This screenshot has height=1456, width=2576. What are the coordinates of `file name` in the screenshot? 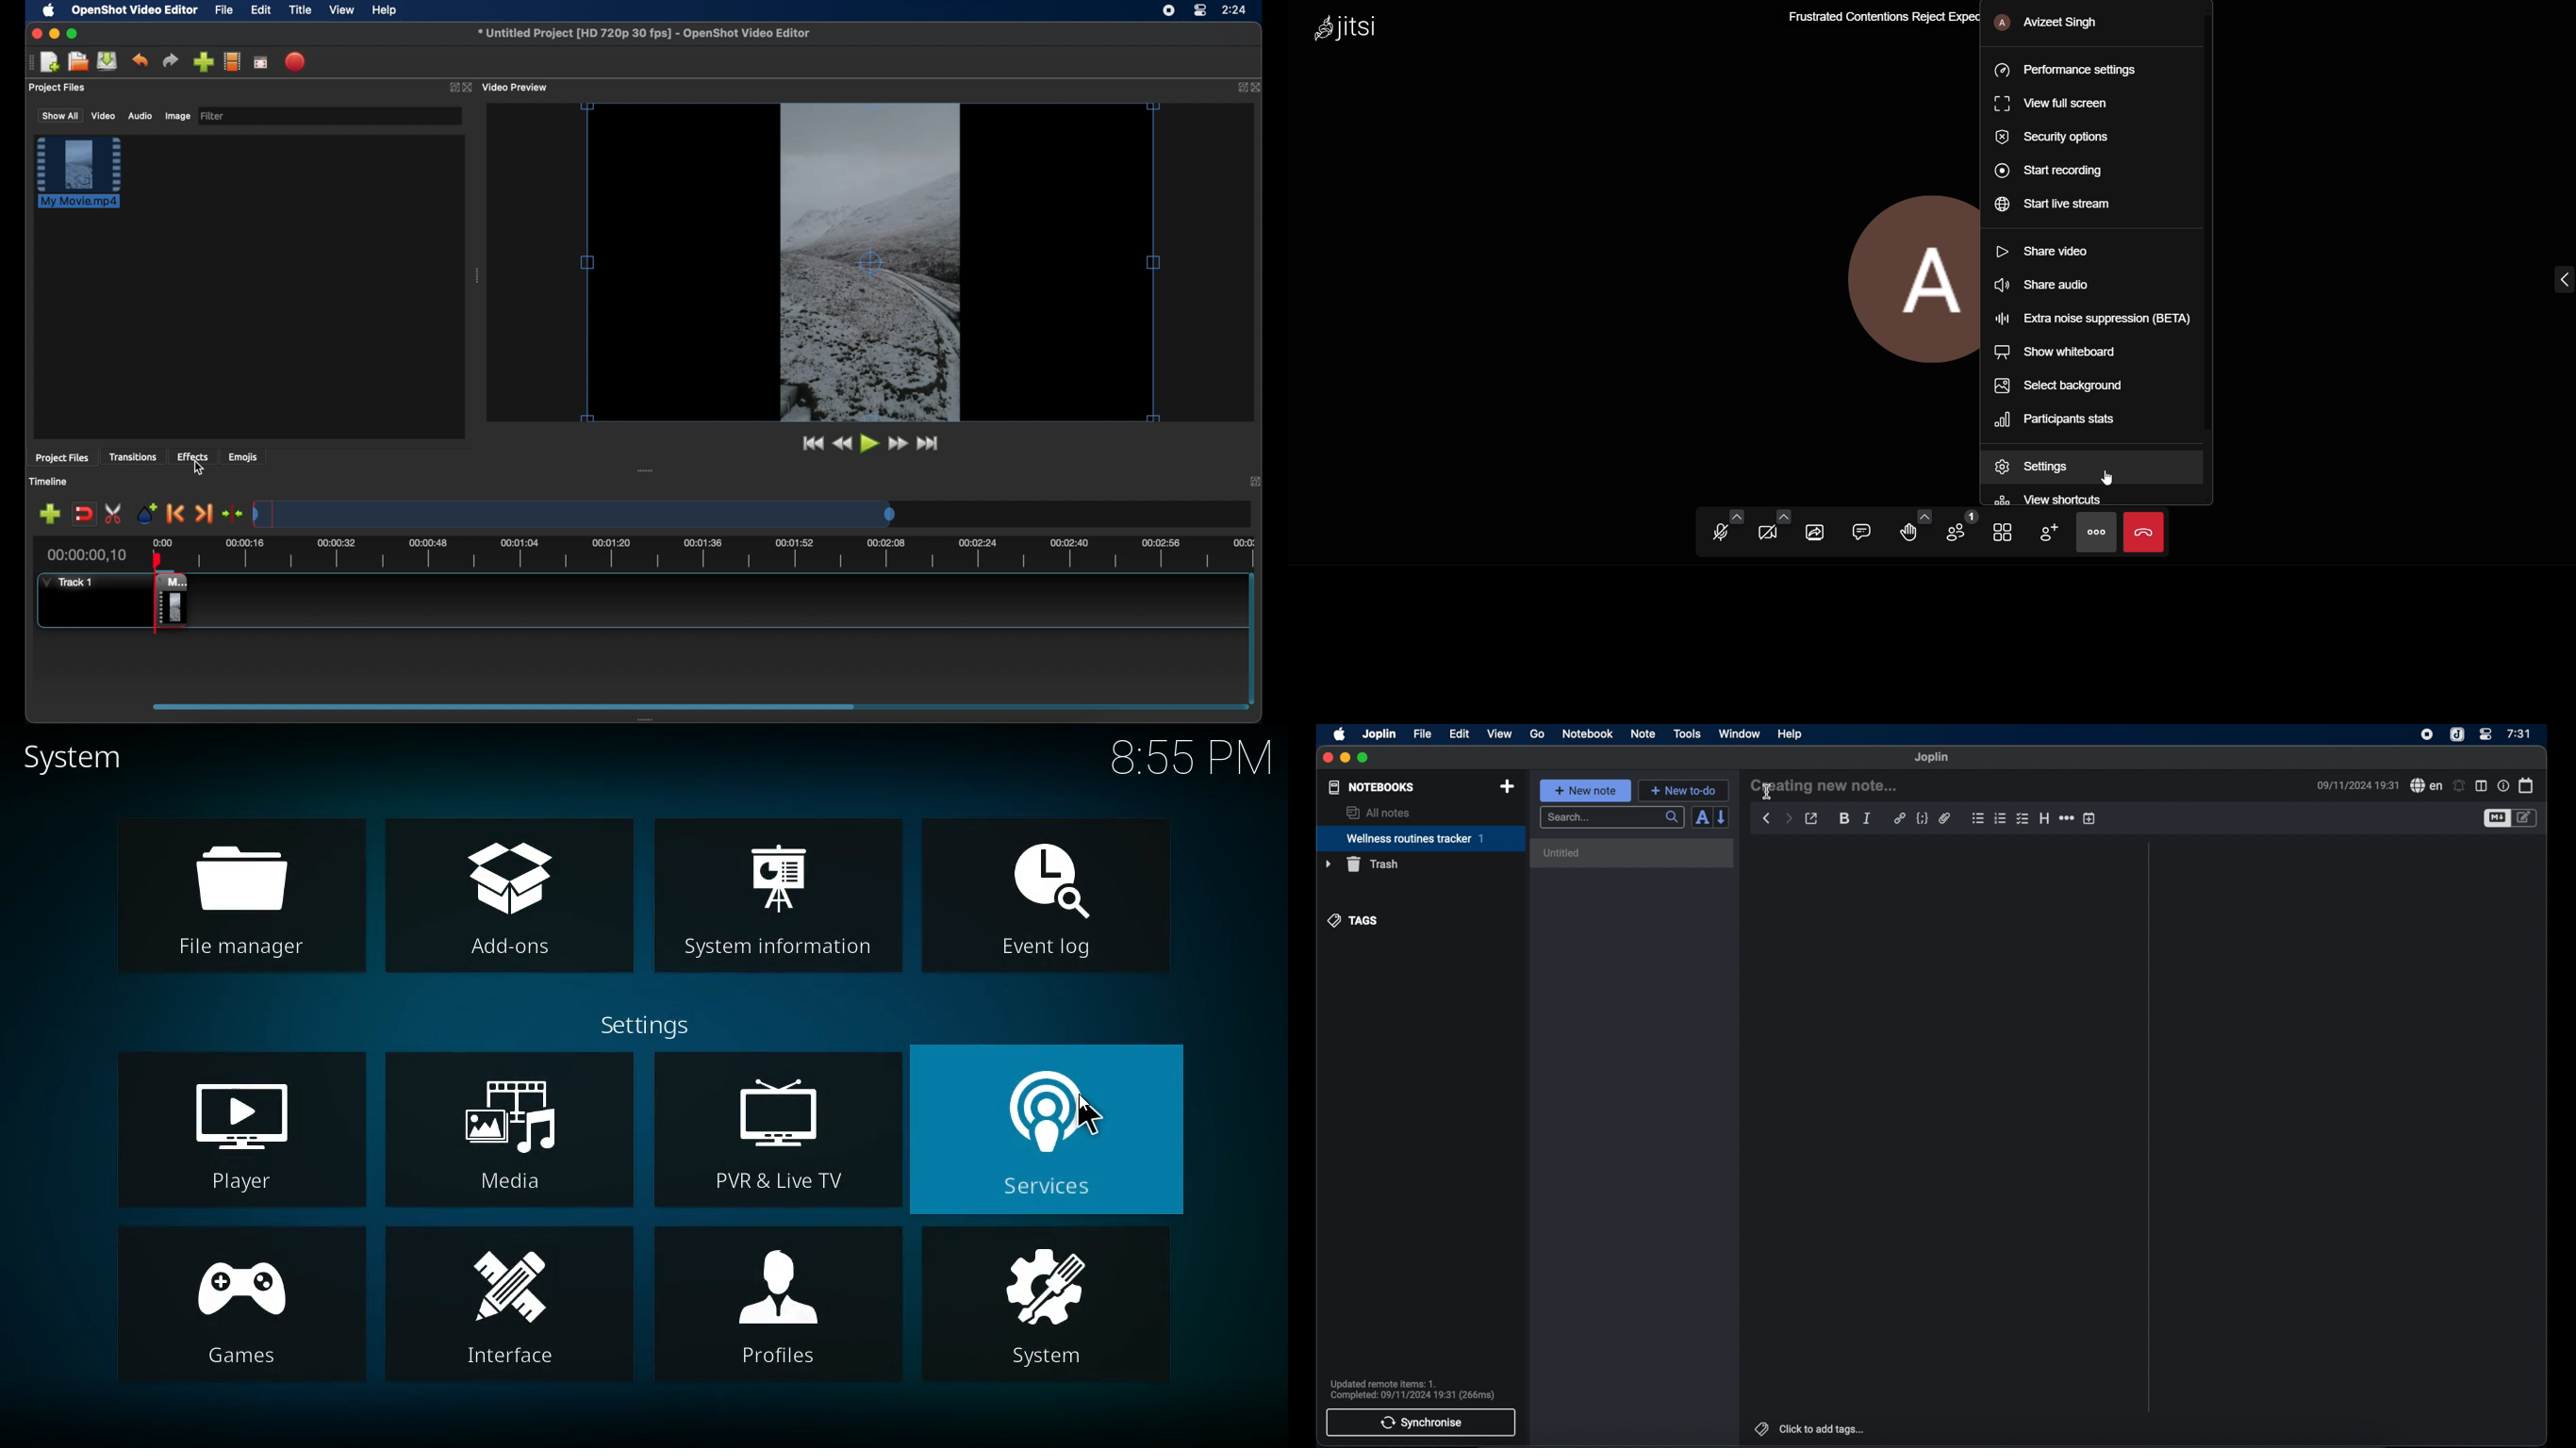 It's located at (644, 34).